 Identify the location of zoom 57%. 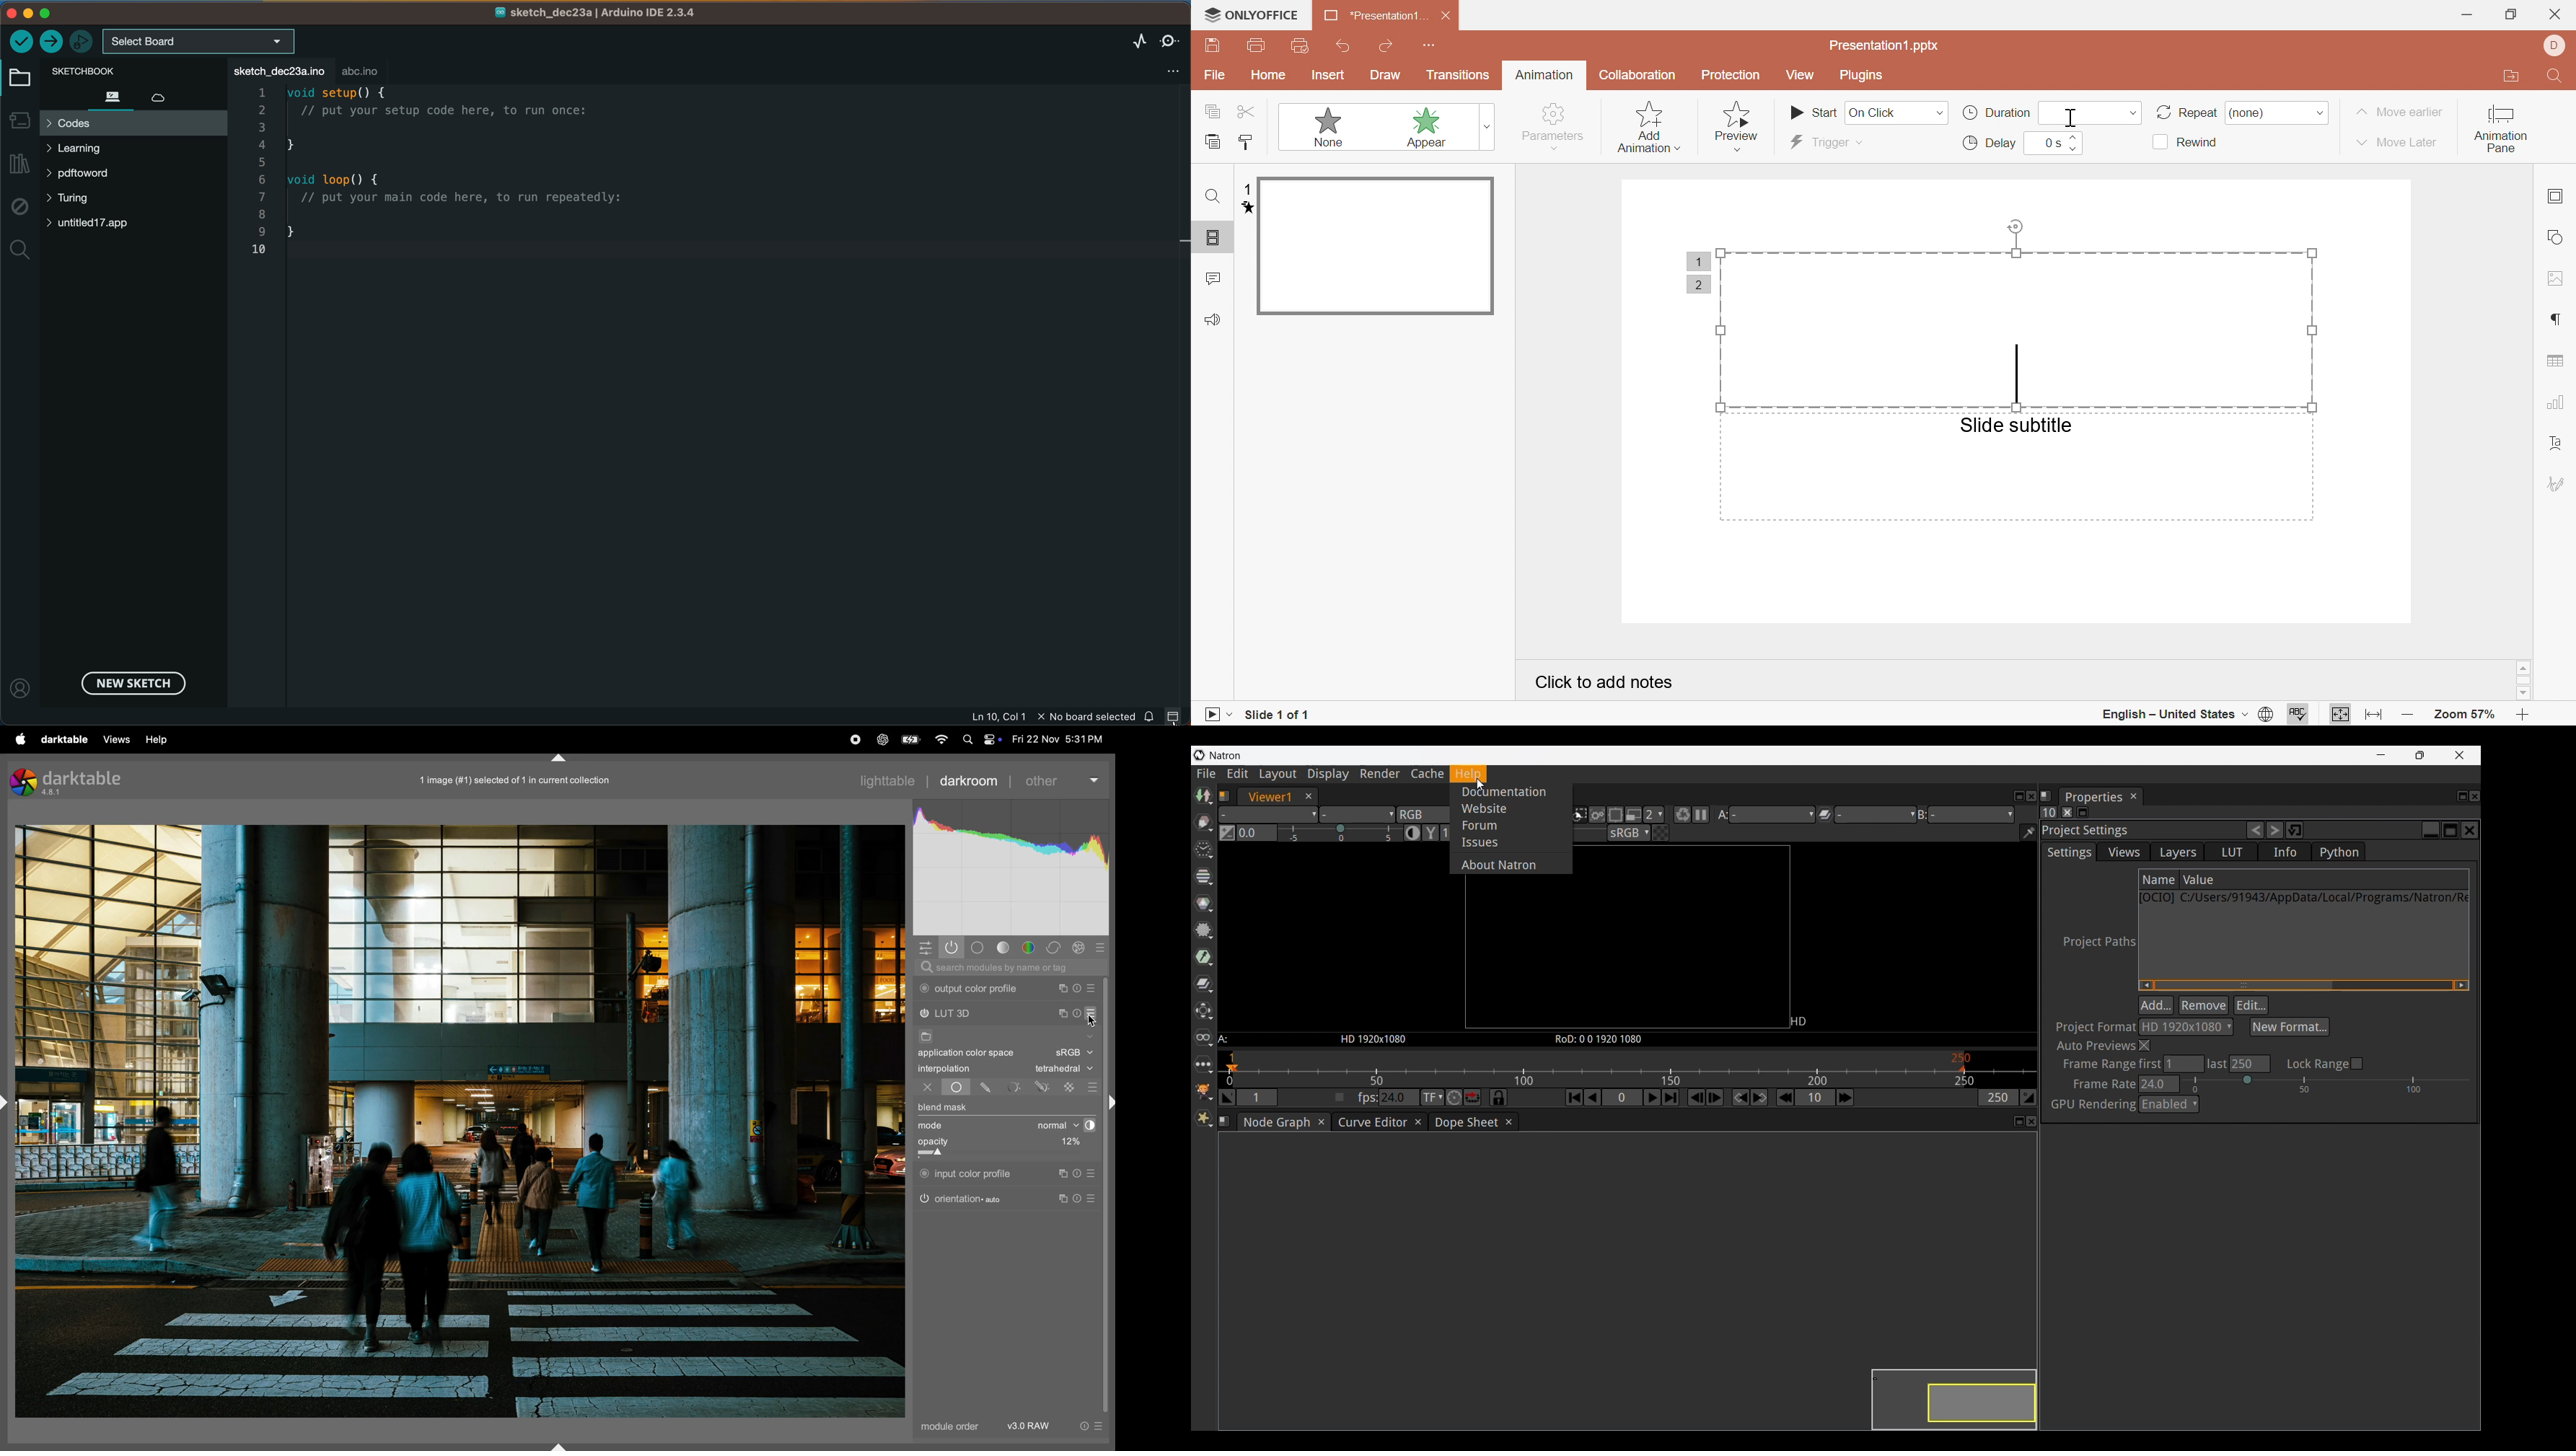
(2466, 715).